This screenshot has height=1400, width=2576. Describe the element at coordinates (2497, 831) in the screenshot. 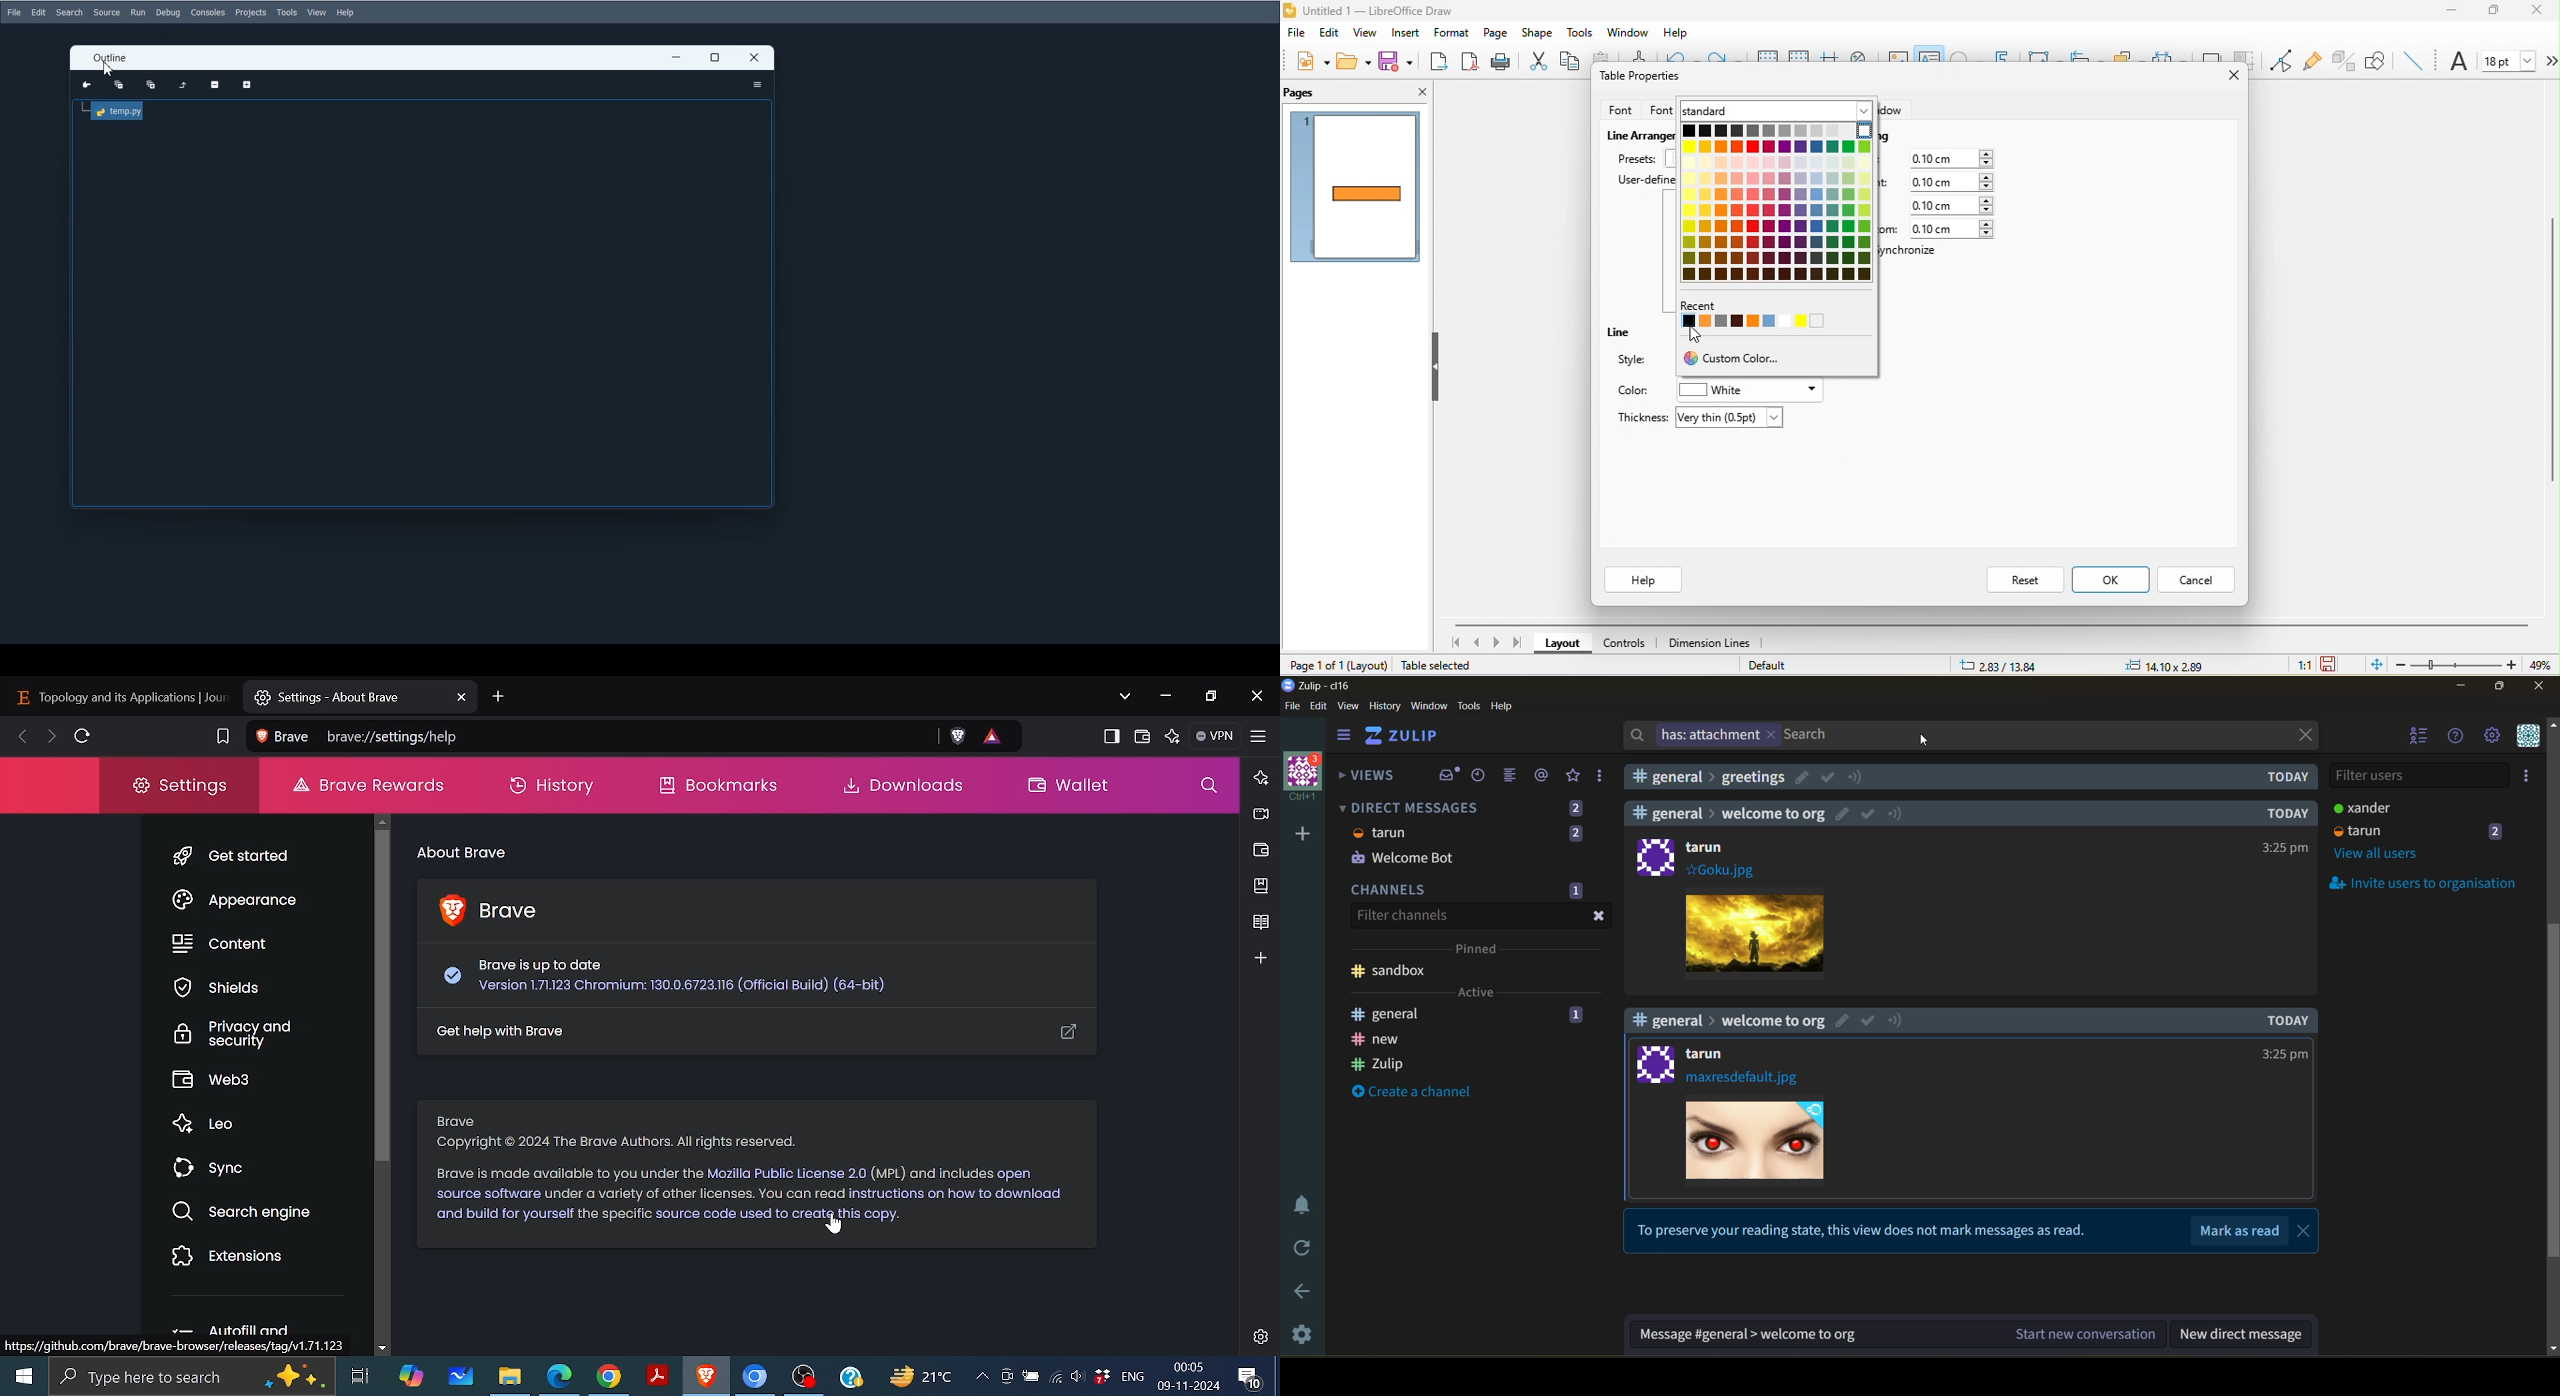

I see `2` at that location.